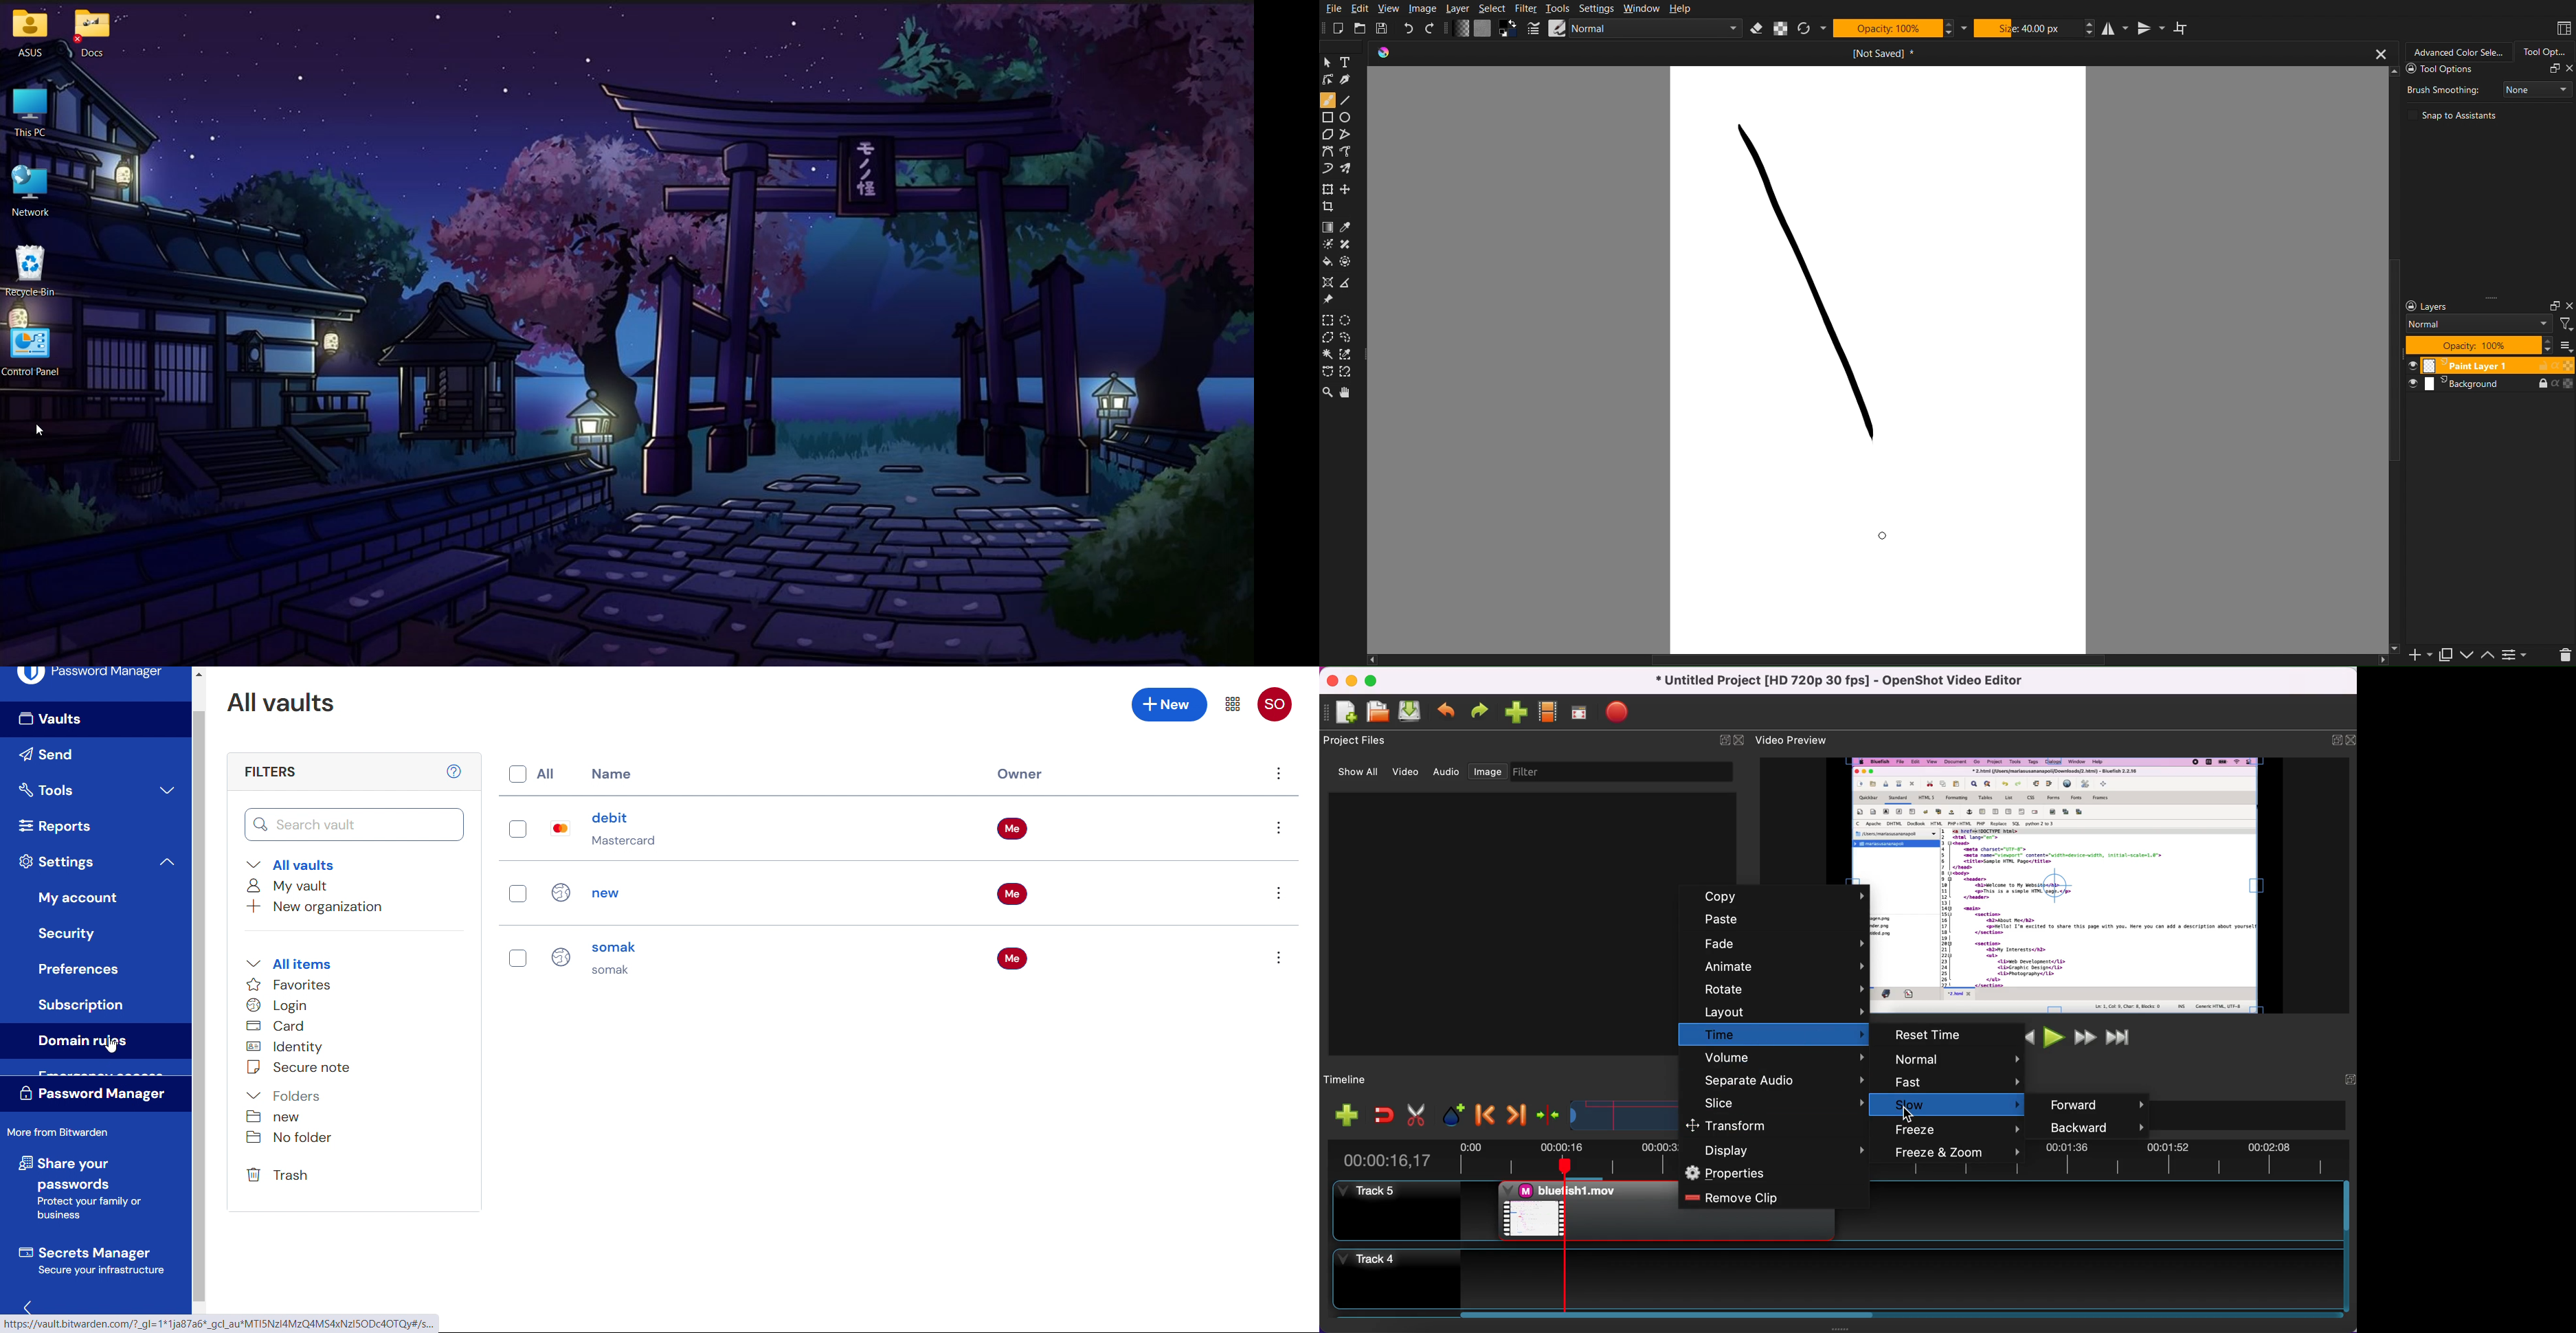 This screenshot has height=1344, width=2576. What do you see at coordinates (1328, 261) in the screenshot?
I see `Color Fill` at bounding box center [1328, 261].